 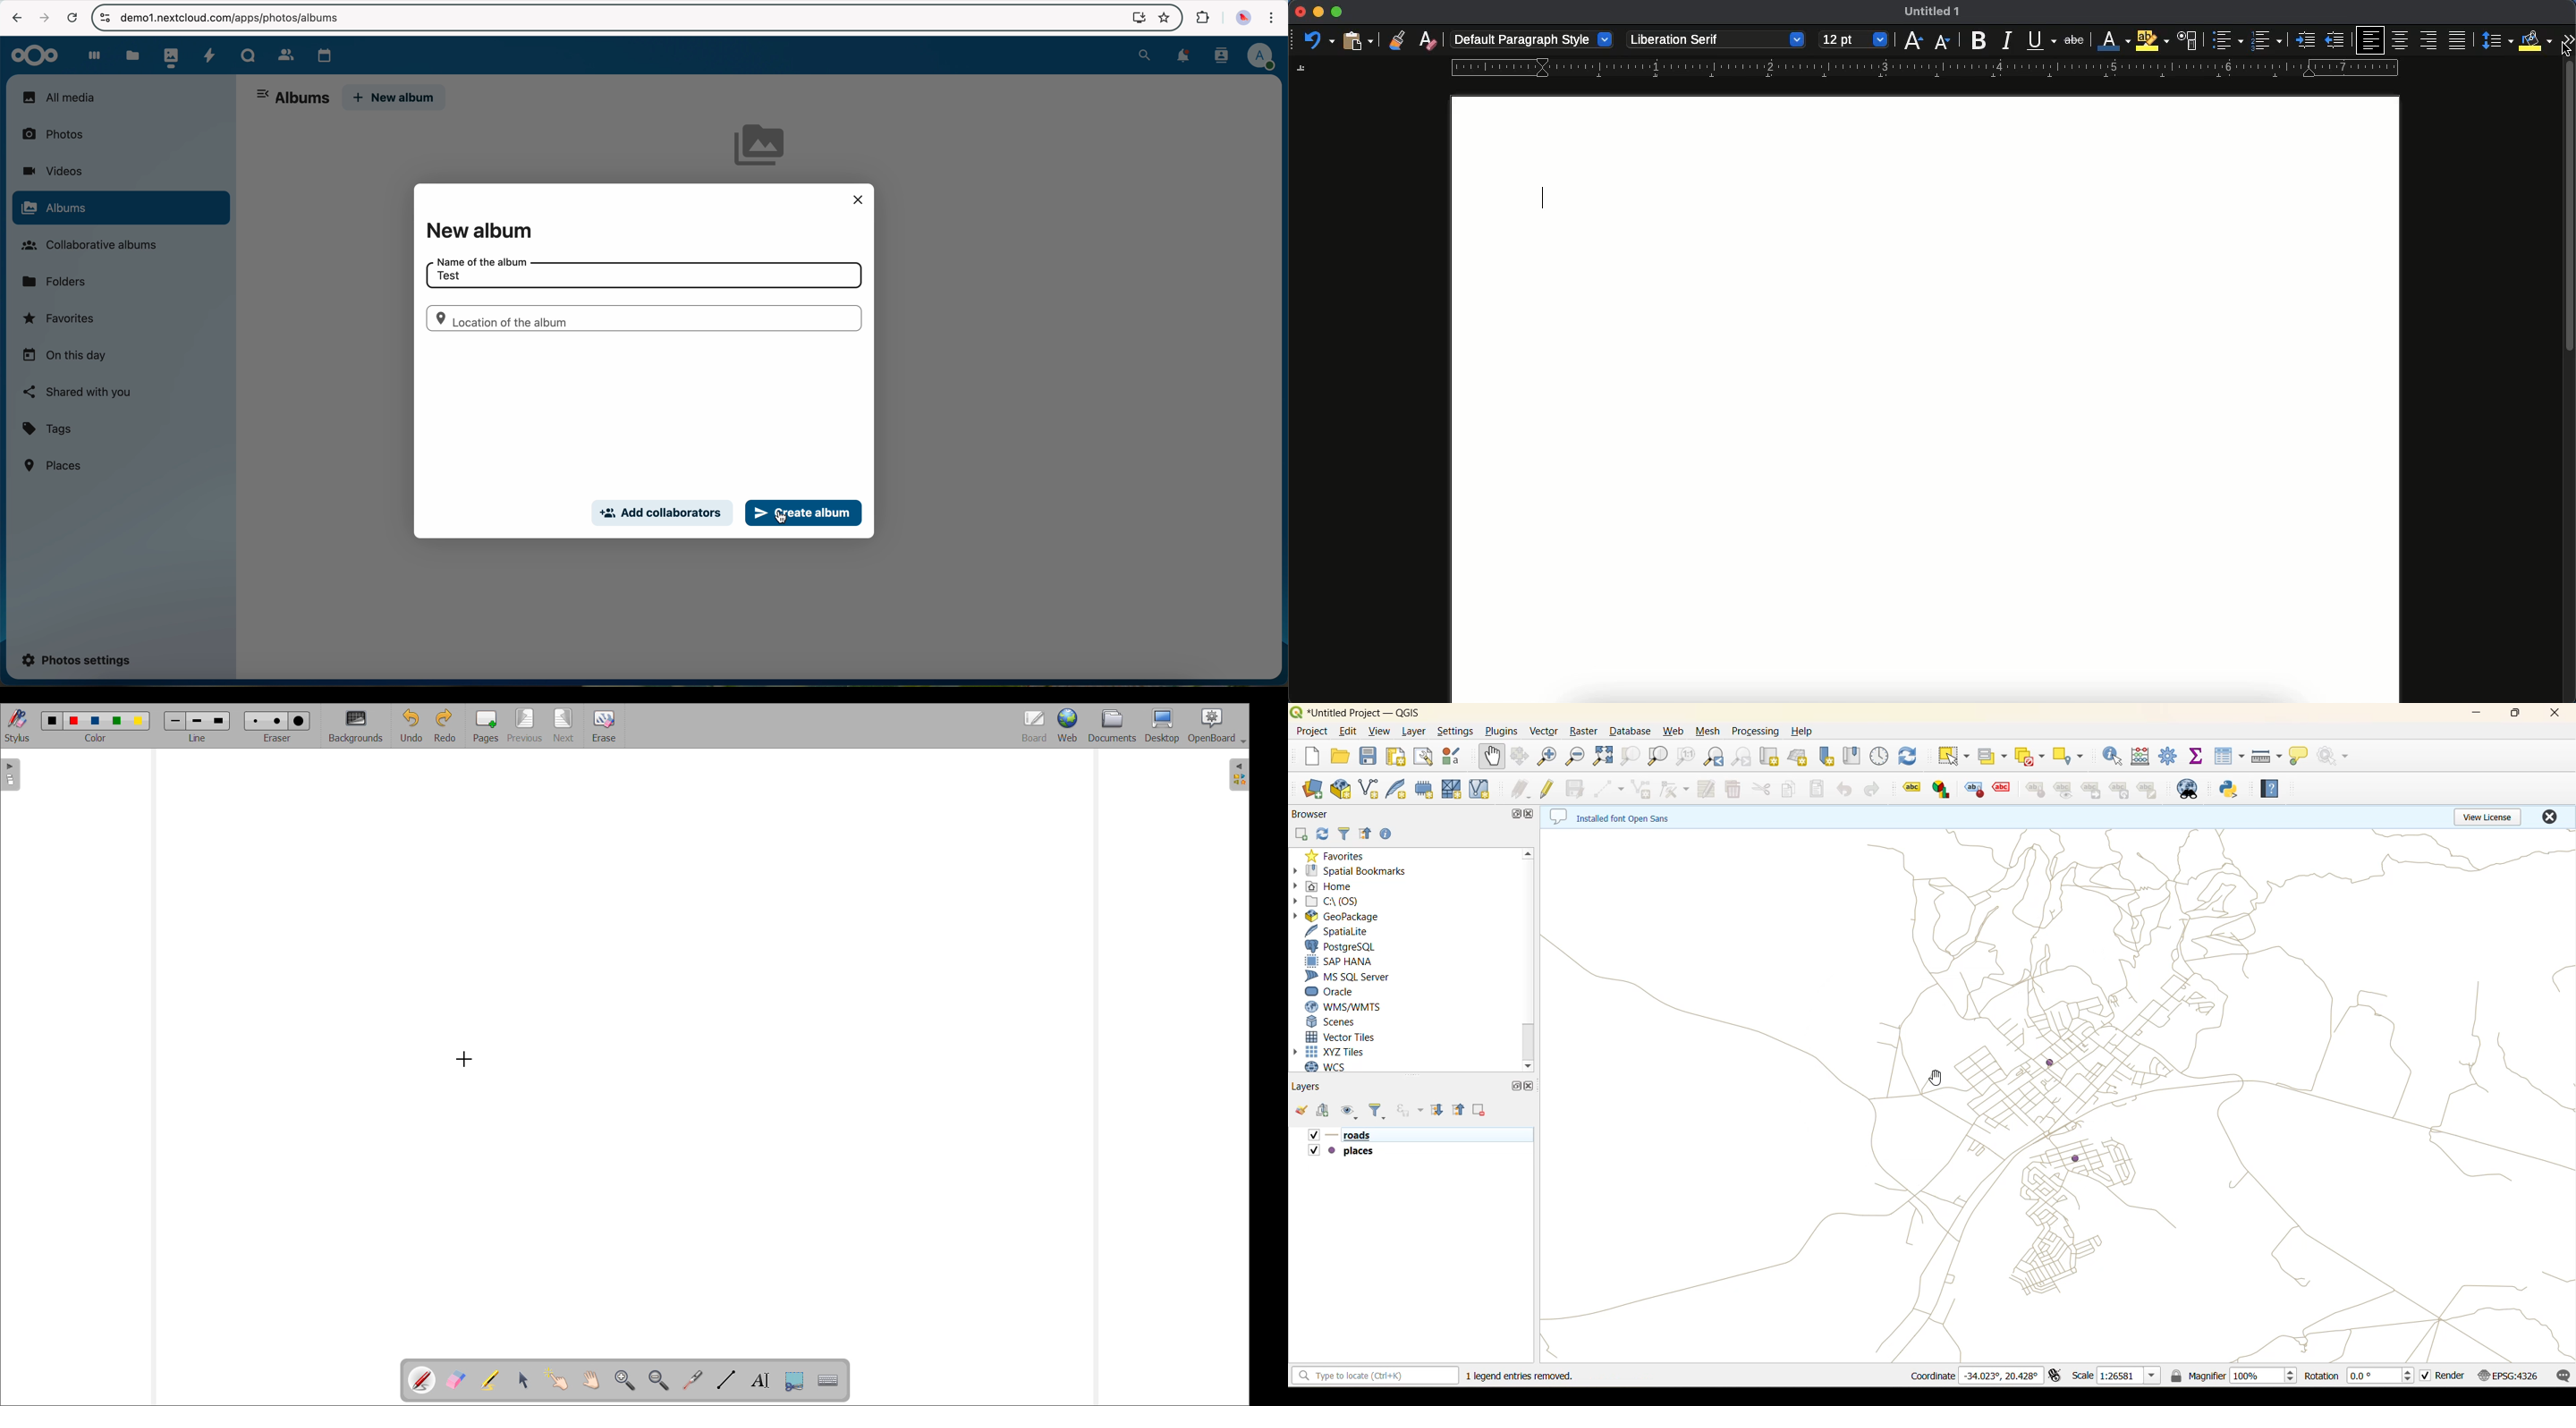 What do you see at coordinates (1491, 757) in the screenshot?
I see `pan map` at bounding box center [1491, 757].